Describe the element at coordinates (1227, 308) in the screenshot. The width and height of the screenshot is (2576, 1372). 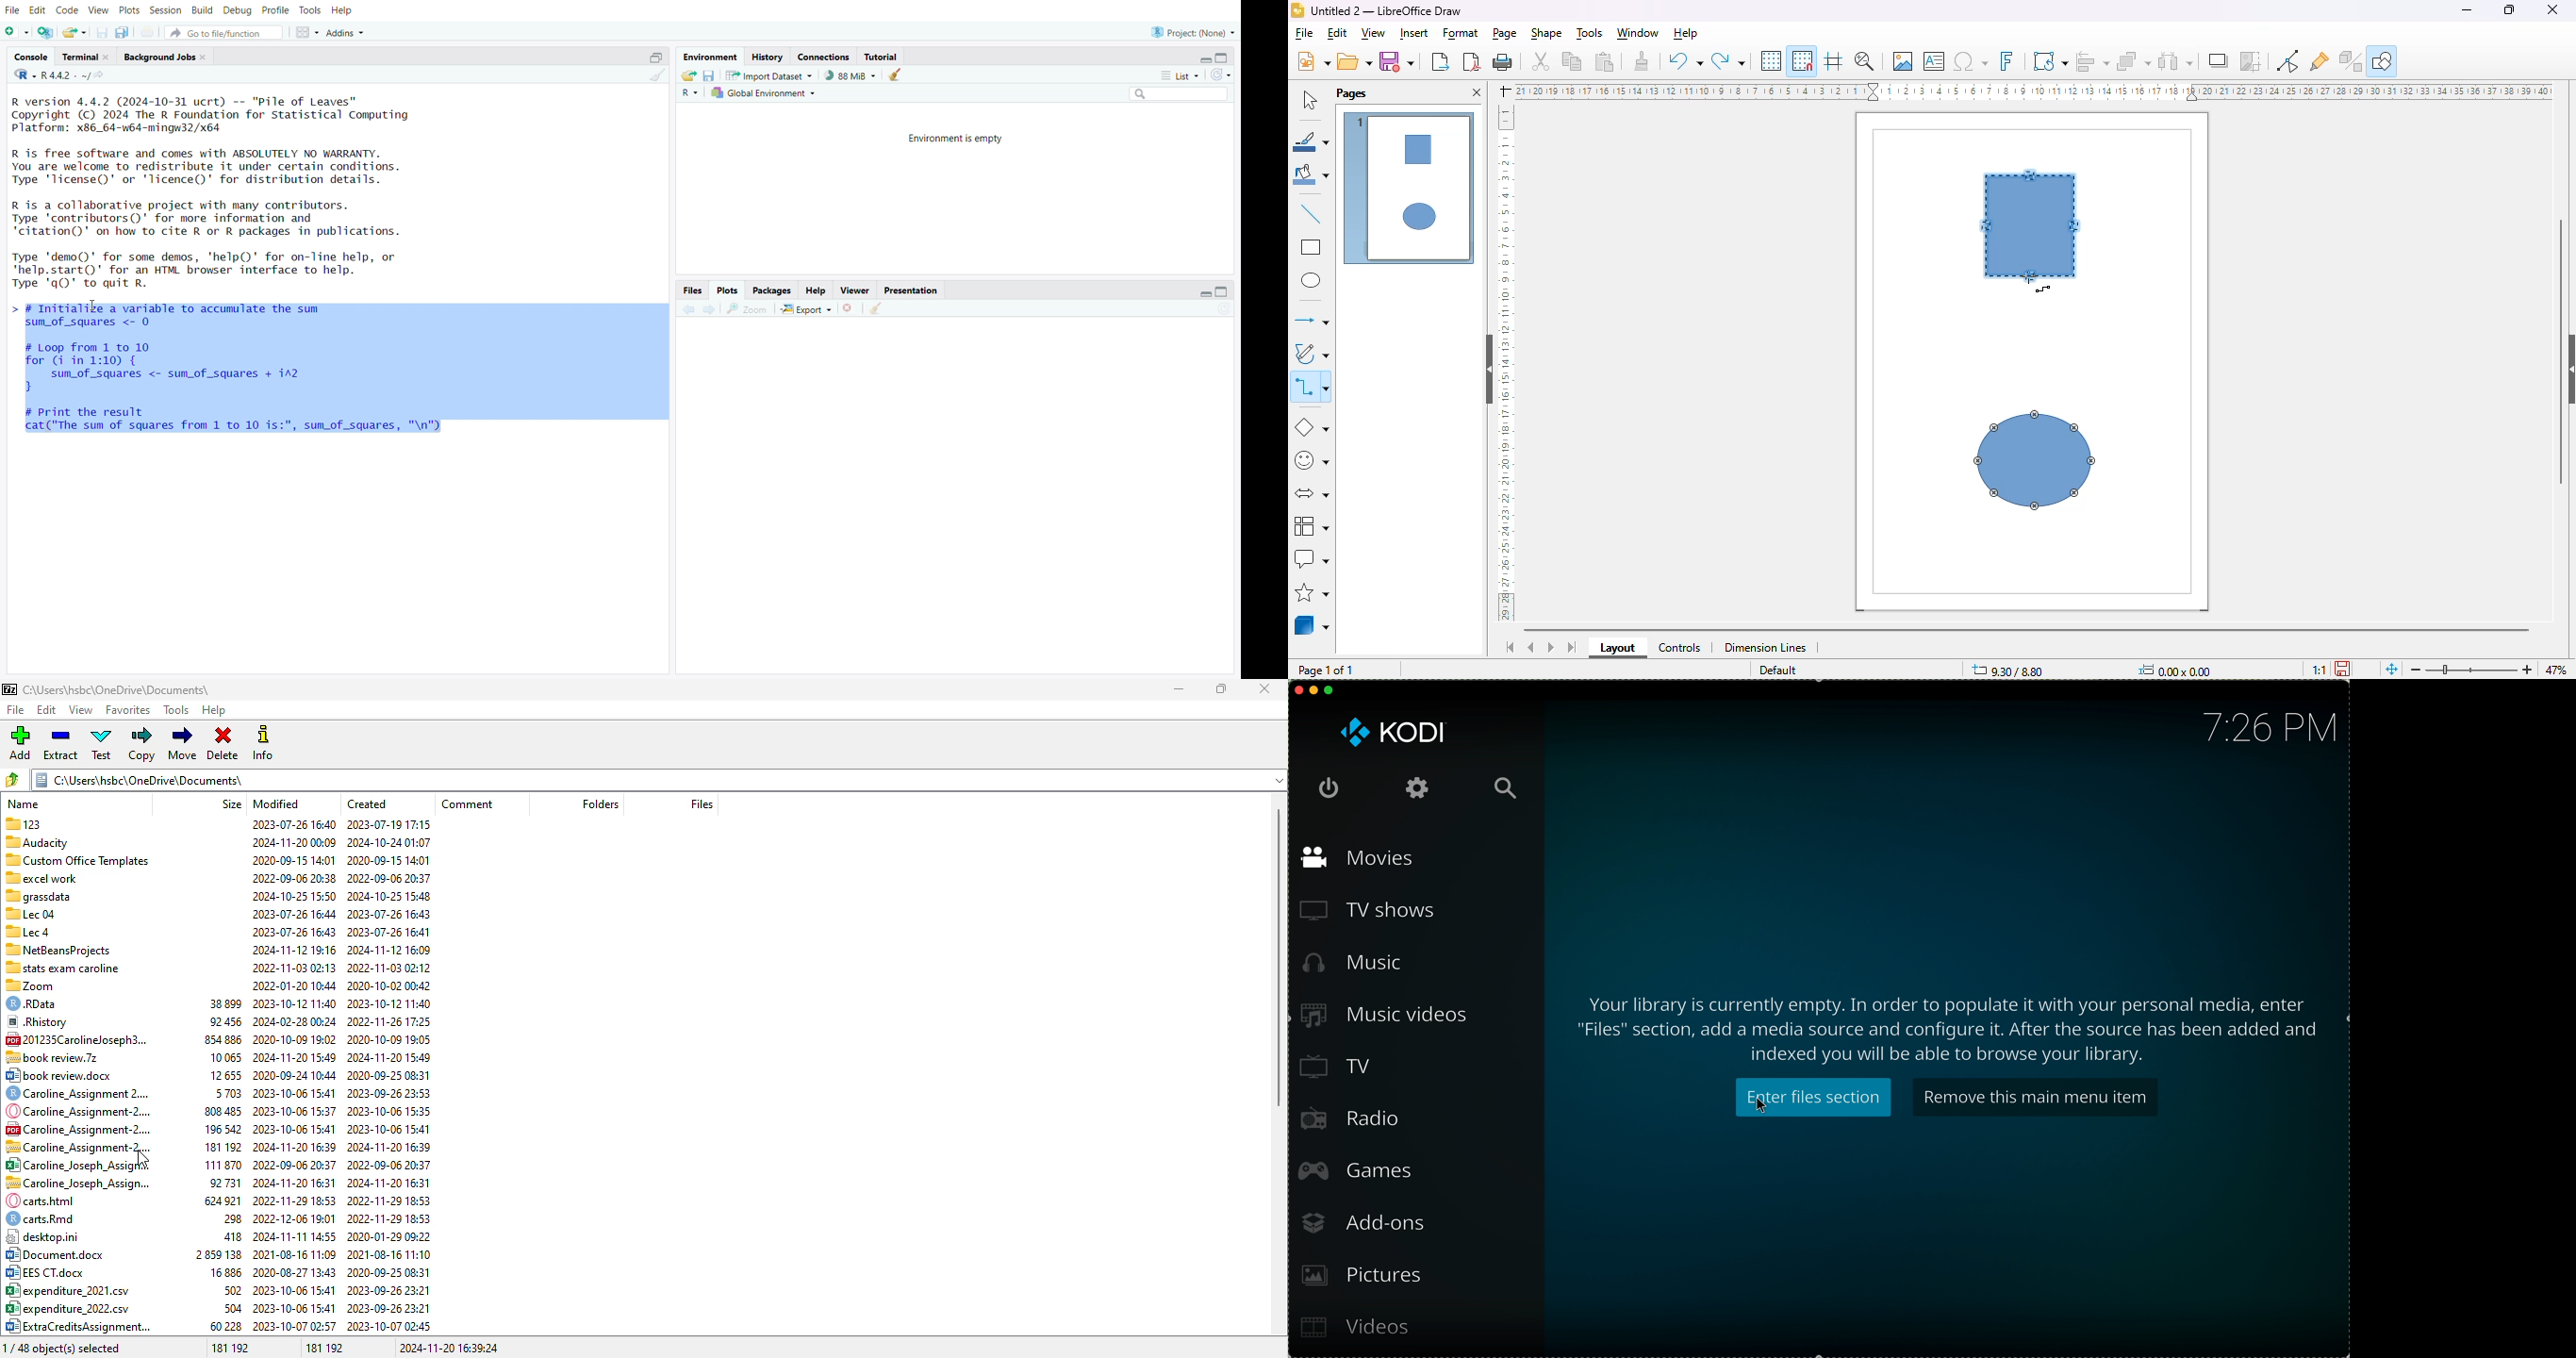
I see `refresh current plot` at that location.